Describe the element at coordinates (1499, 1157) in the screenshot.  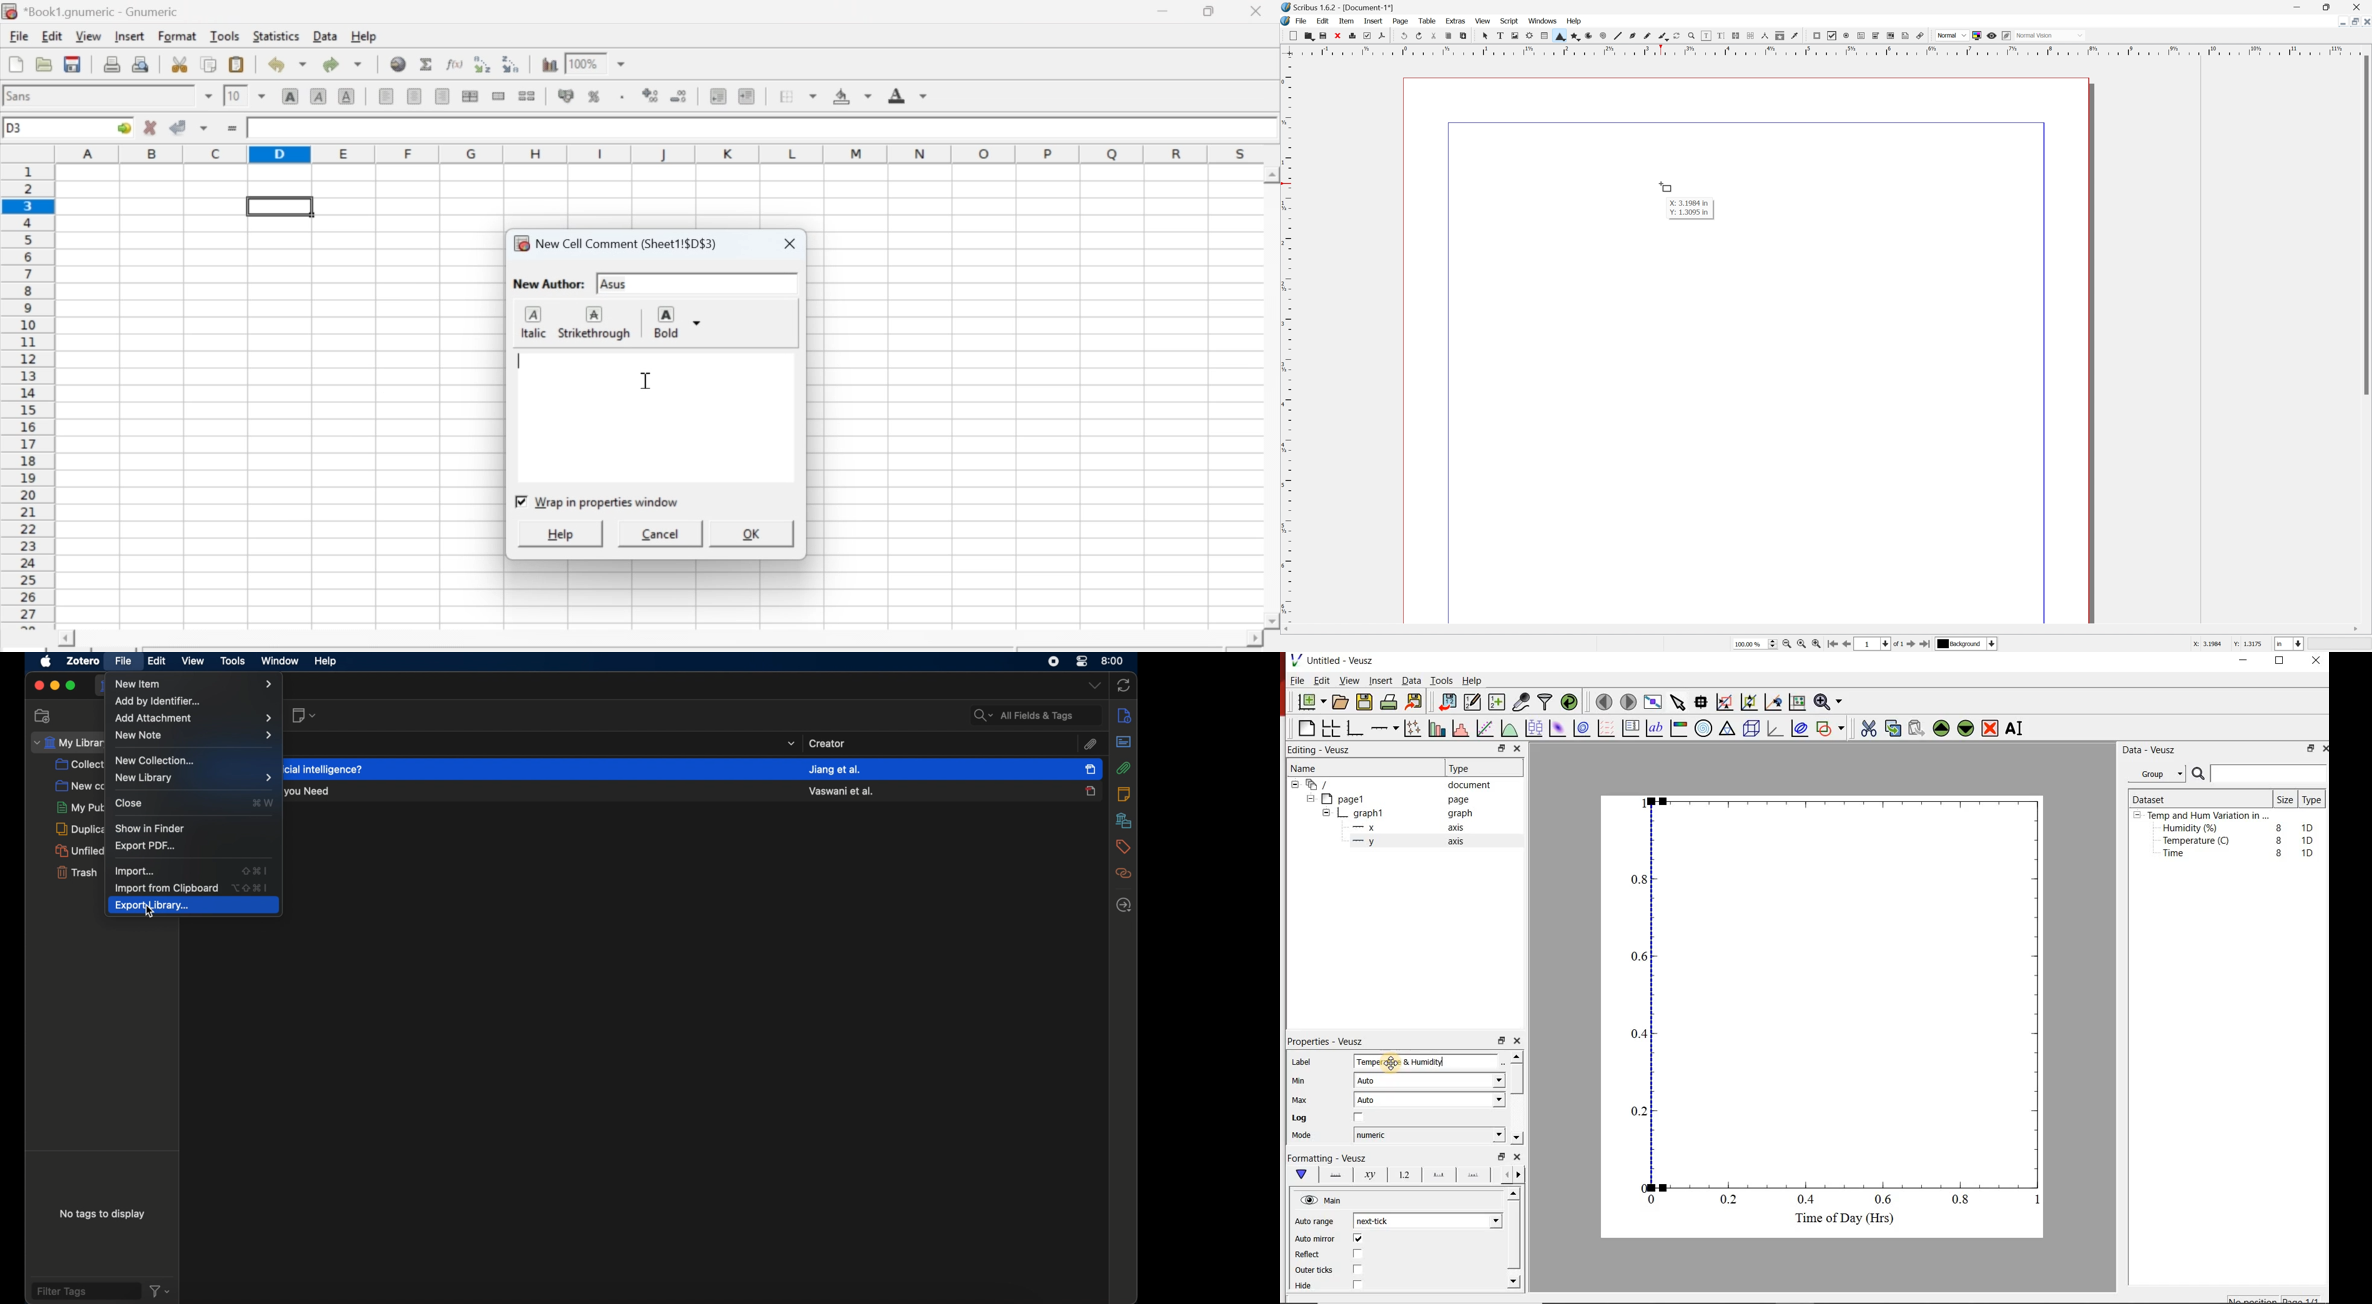
I see `restore down` at that location.